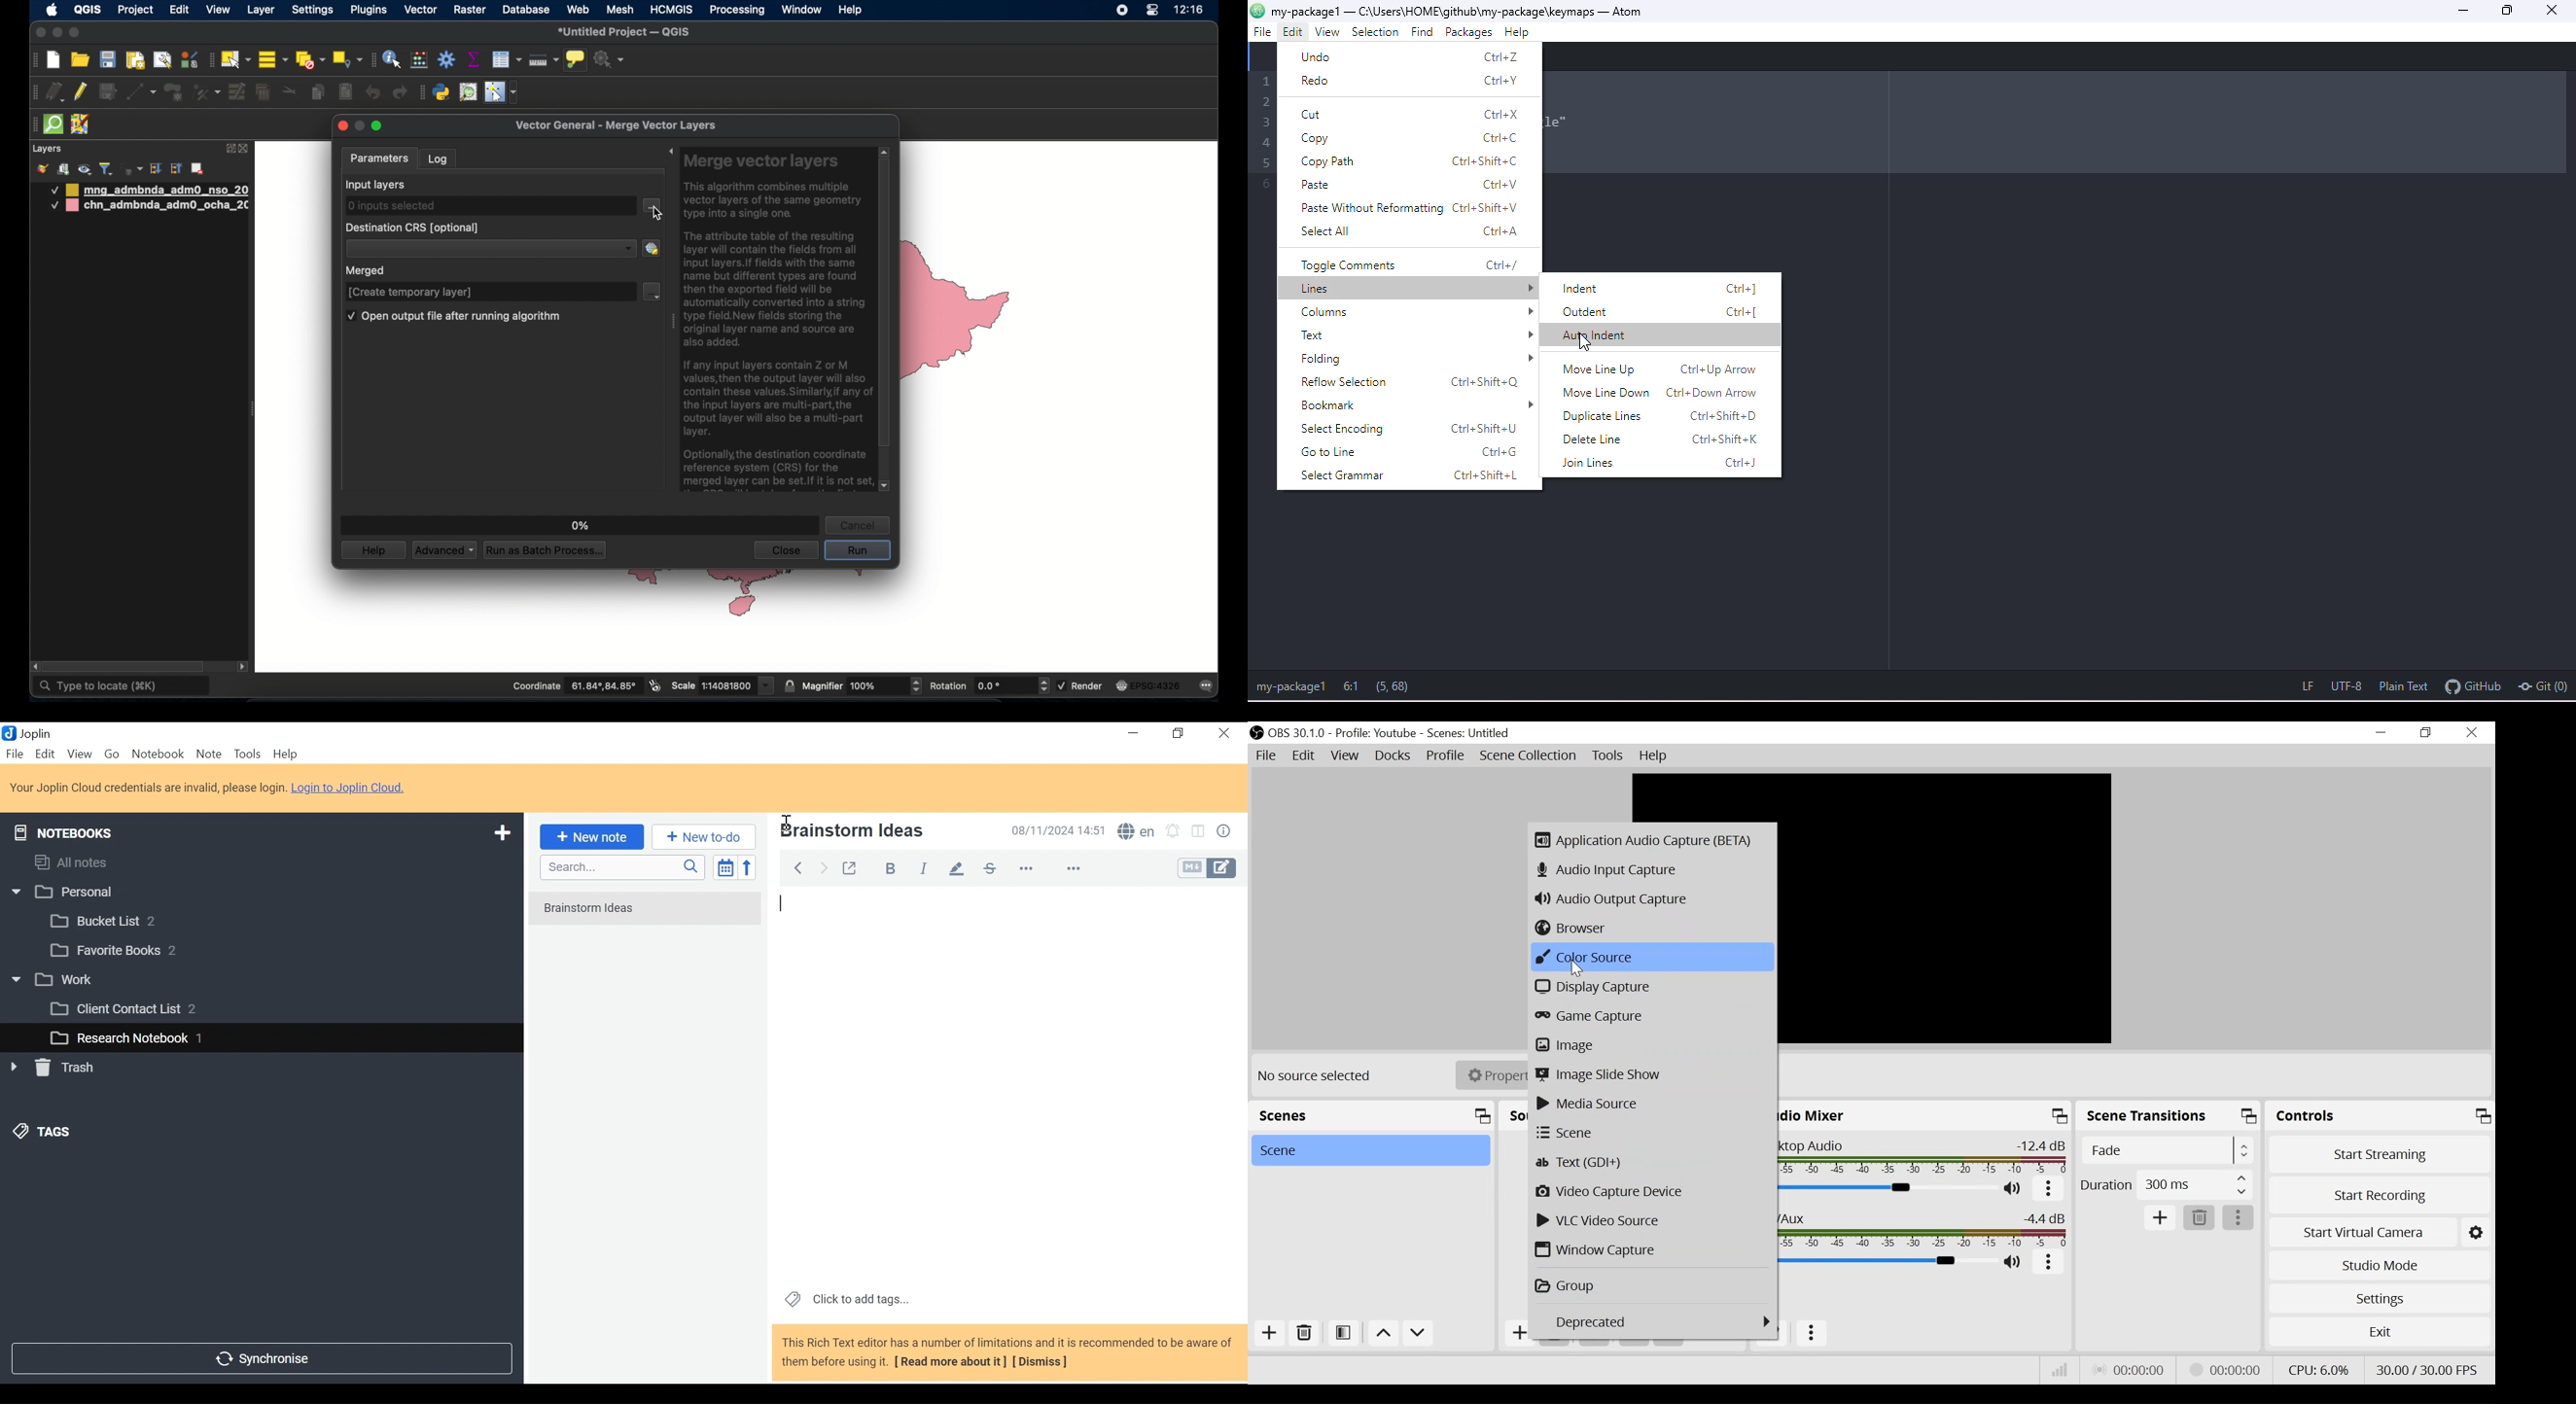 This screenshot has width=2576, height=1428. Describe the element at coordinates (2381, 1118) in the screenshot. I see `Controls` at that location.